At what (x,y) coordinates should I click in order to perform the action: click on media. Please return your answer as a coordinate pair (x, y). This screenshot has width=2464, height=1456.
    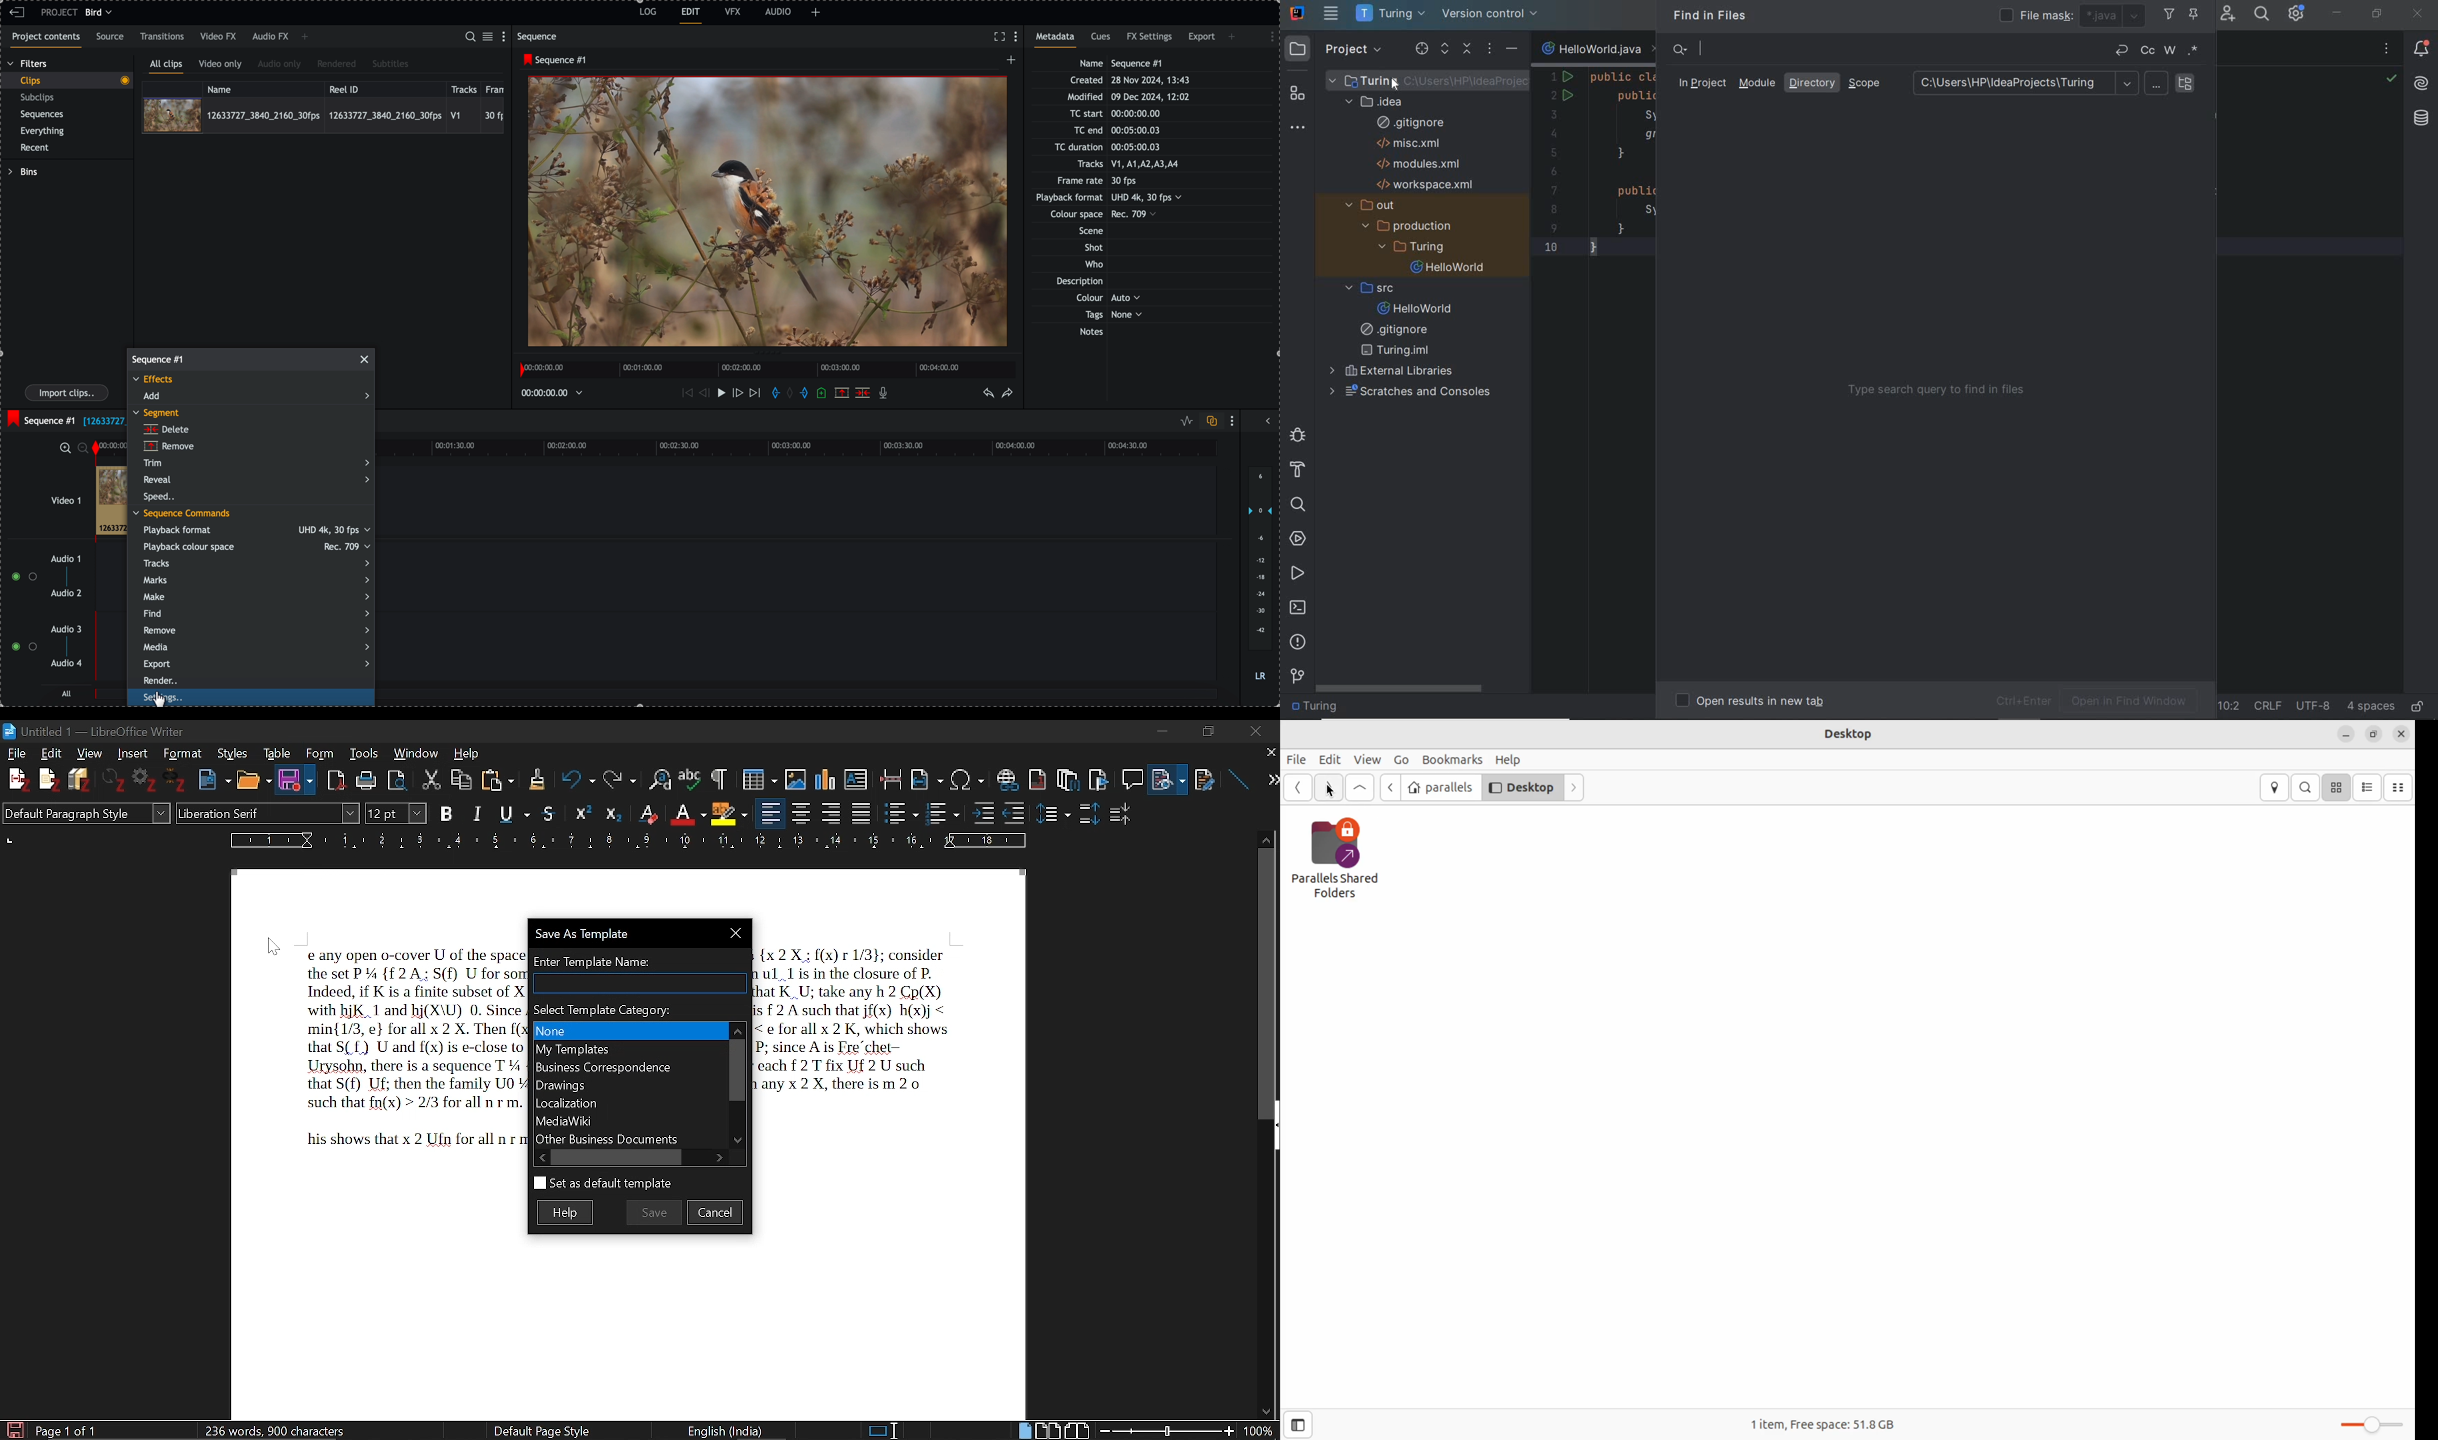
    Looking at the image, I should click on (256, 648).